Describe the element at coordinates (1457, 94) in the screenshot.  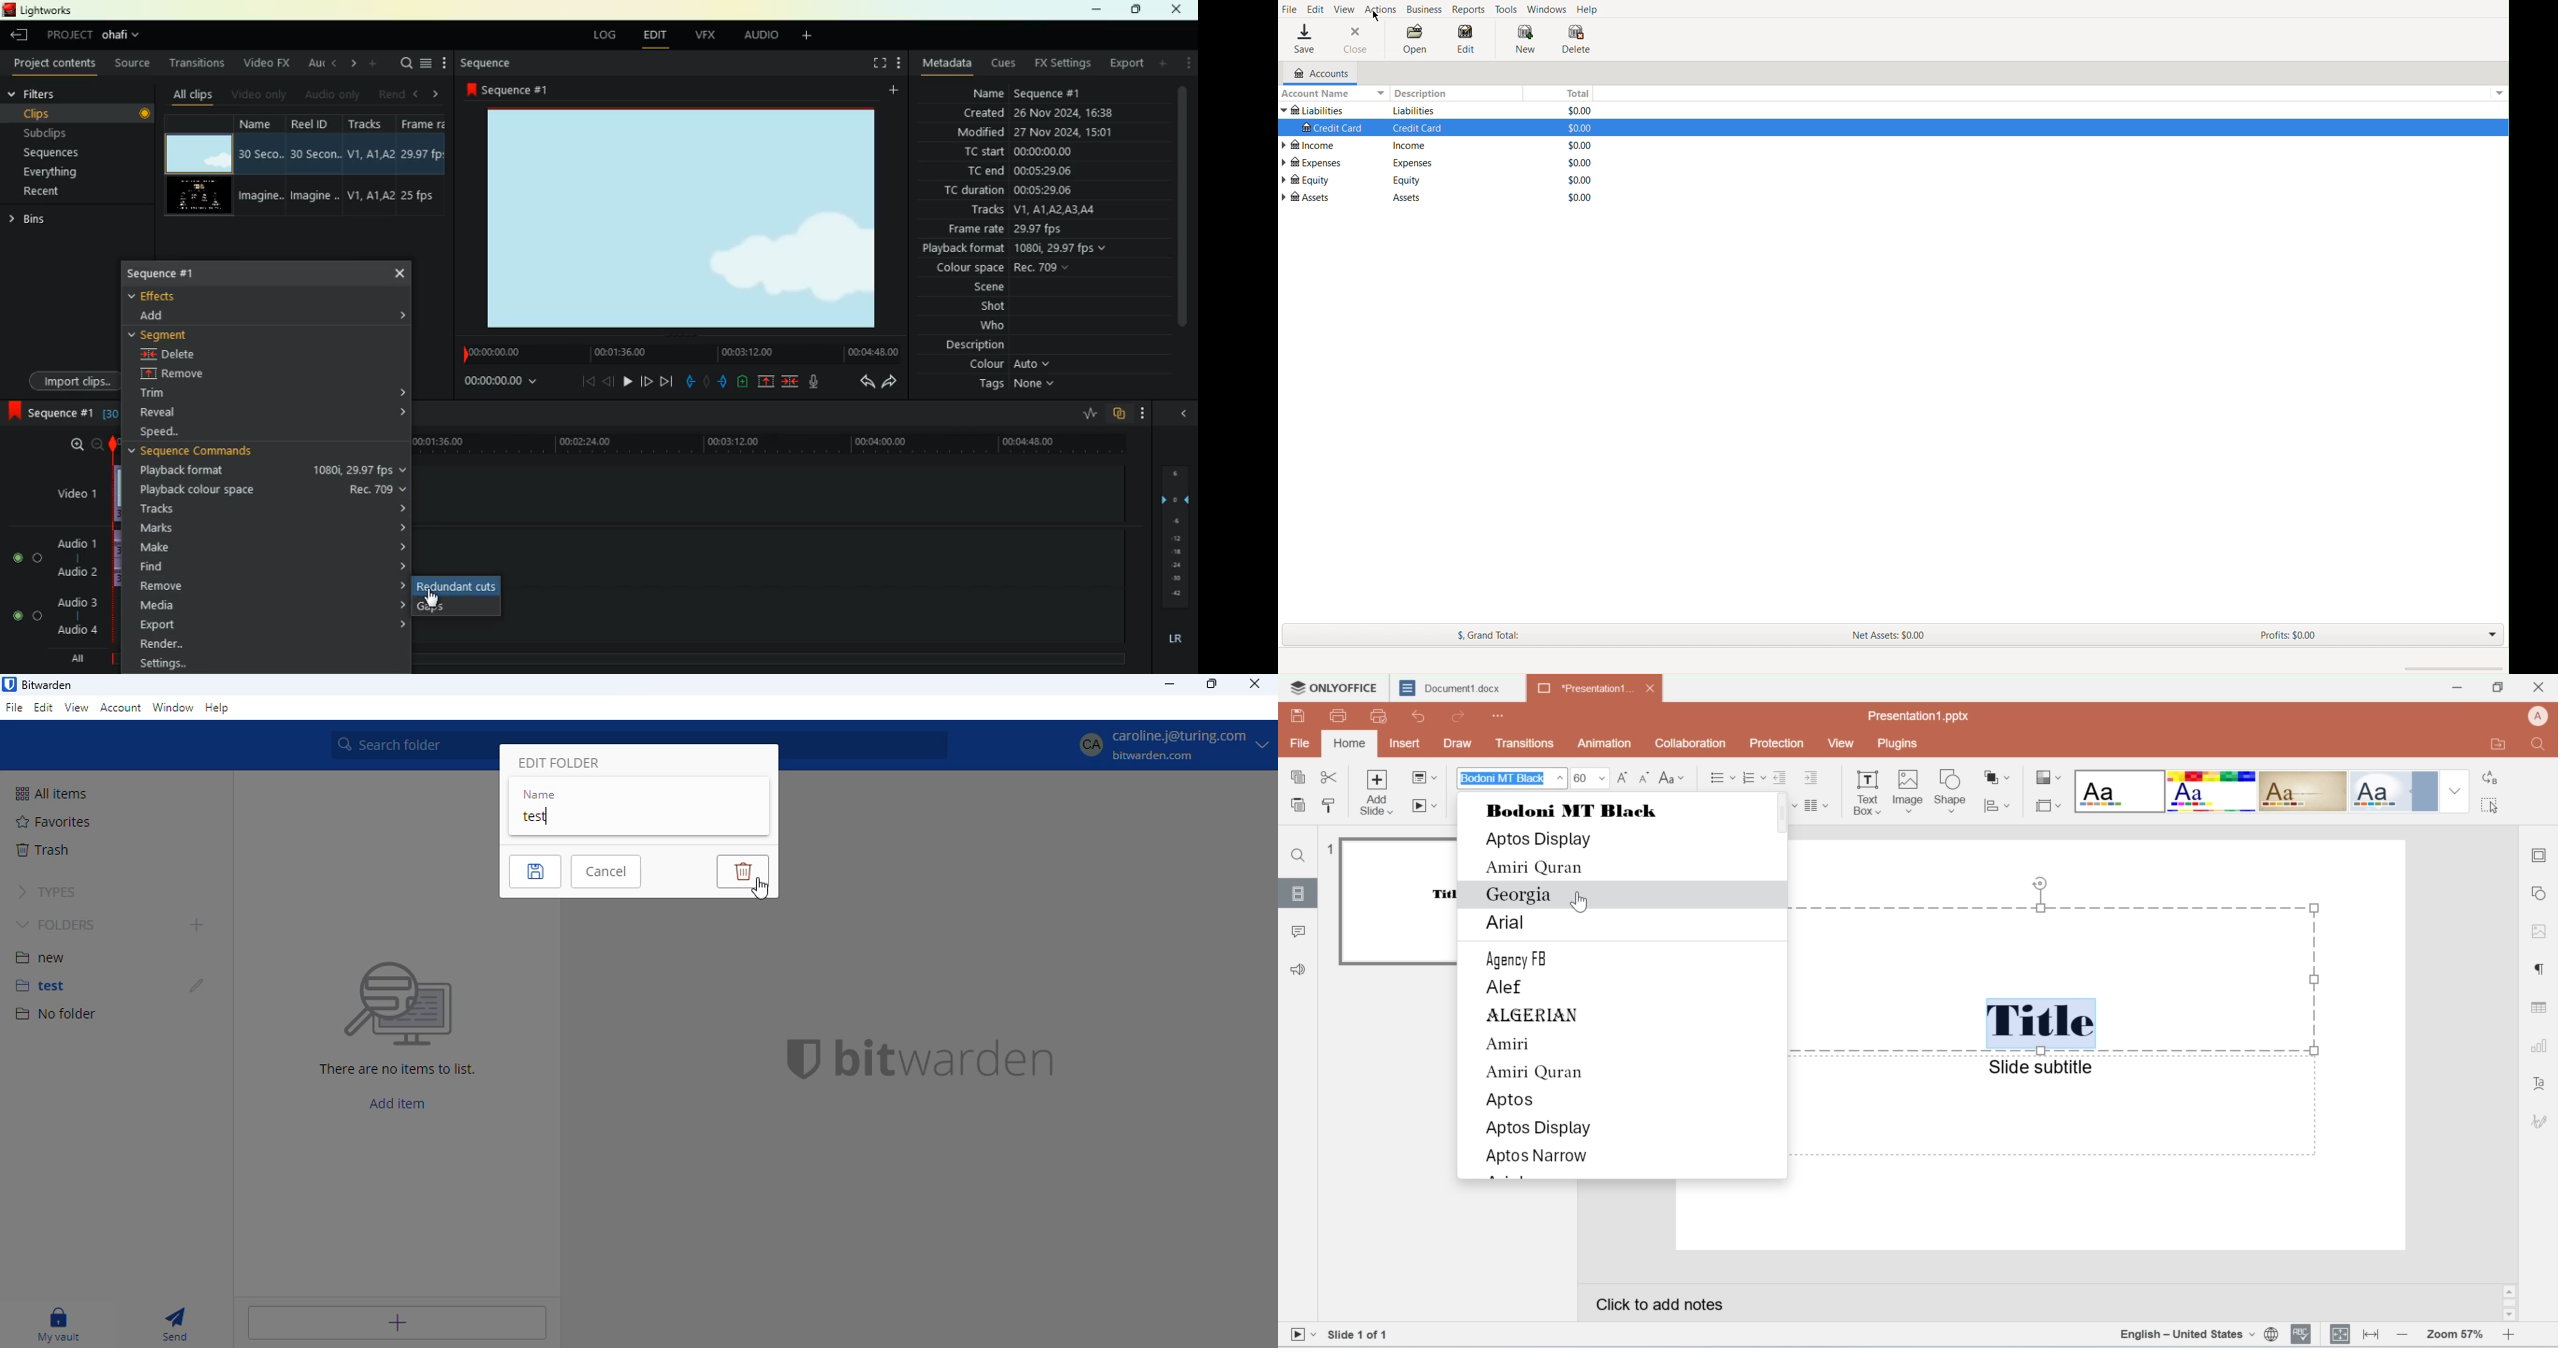
I see `Description` at that location.